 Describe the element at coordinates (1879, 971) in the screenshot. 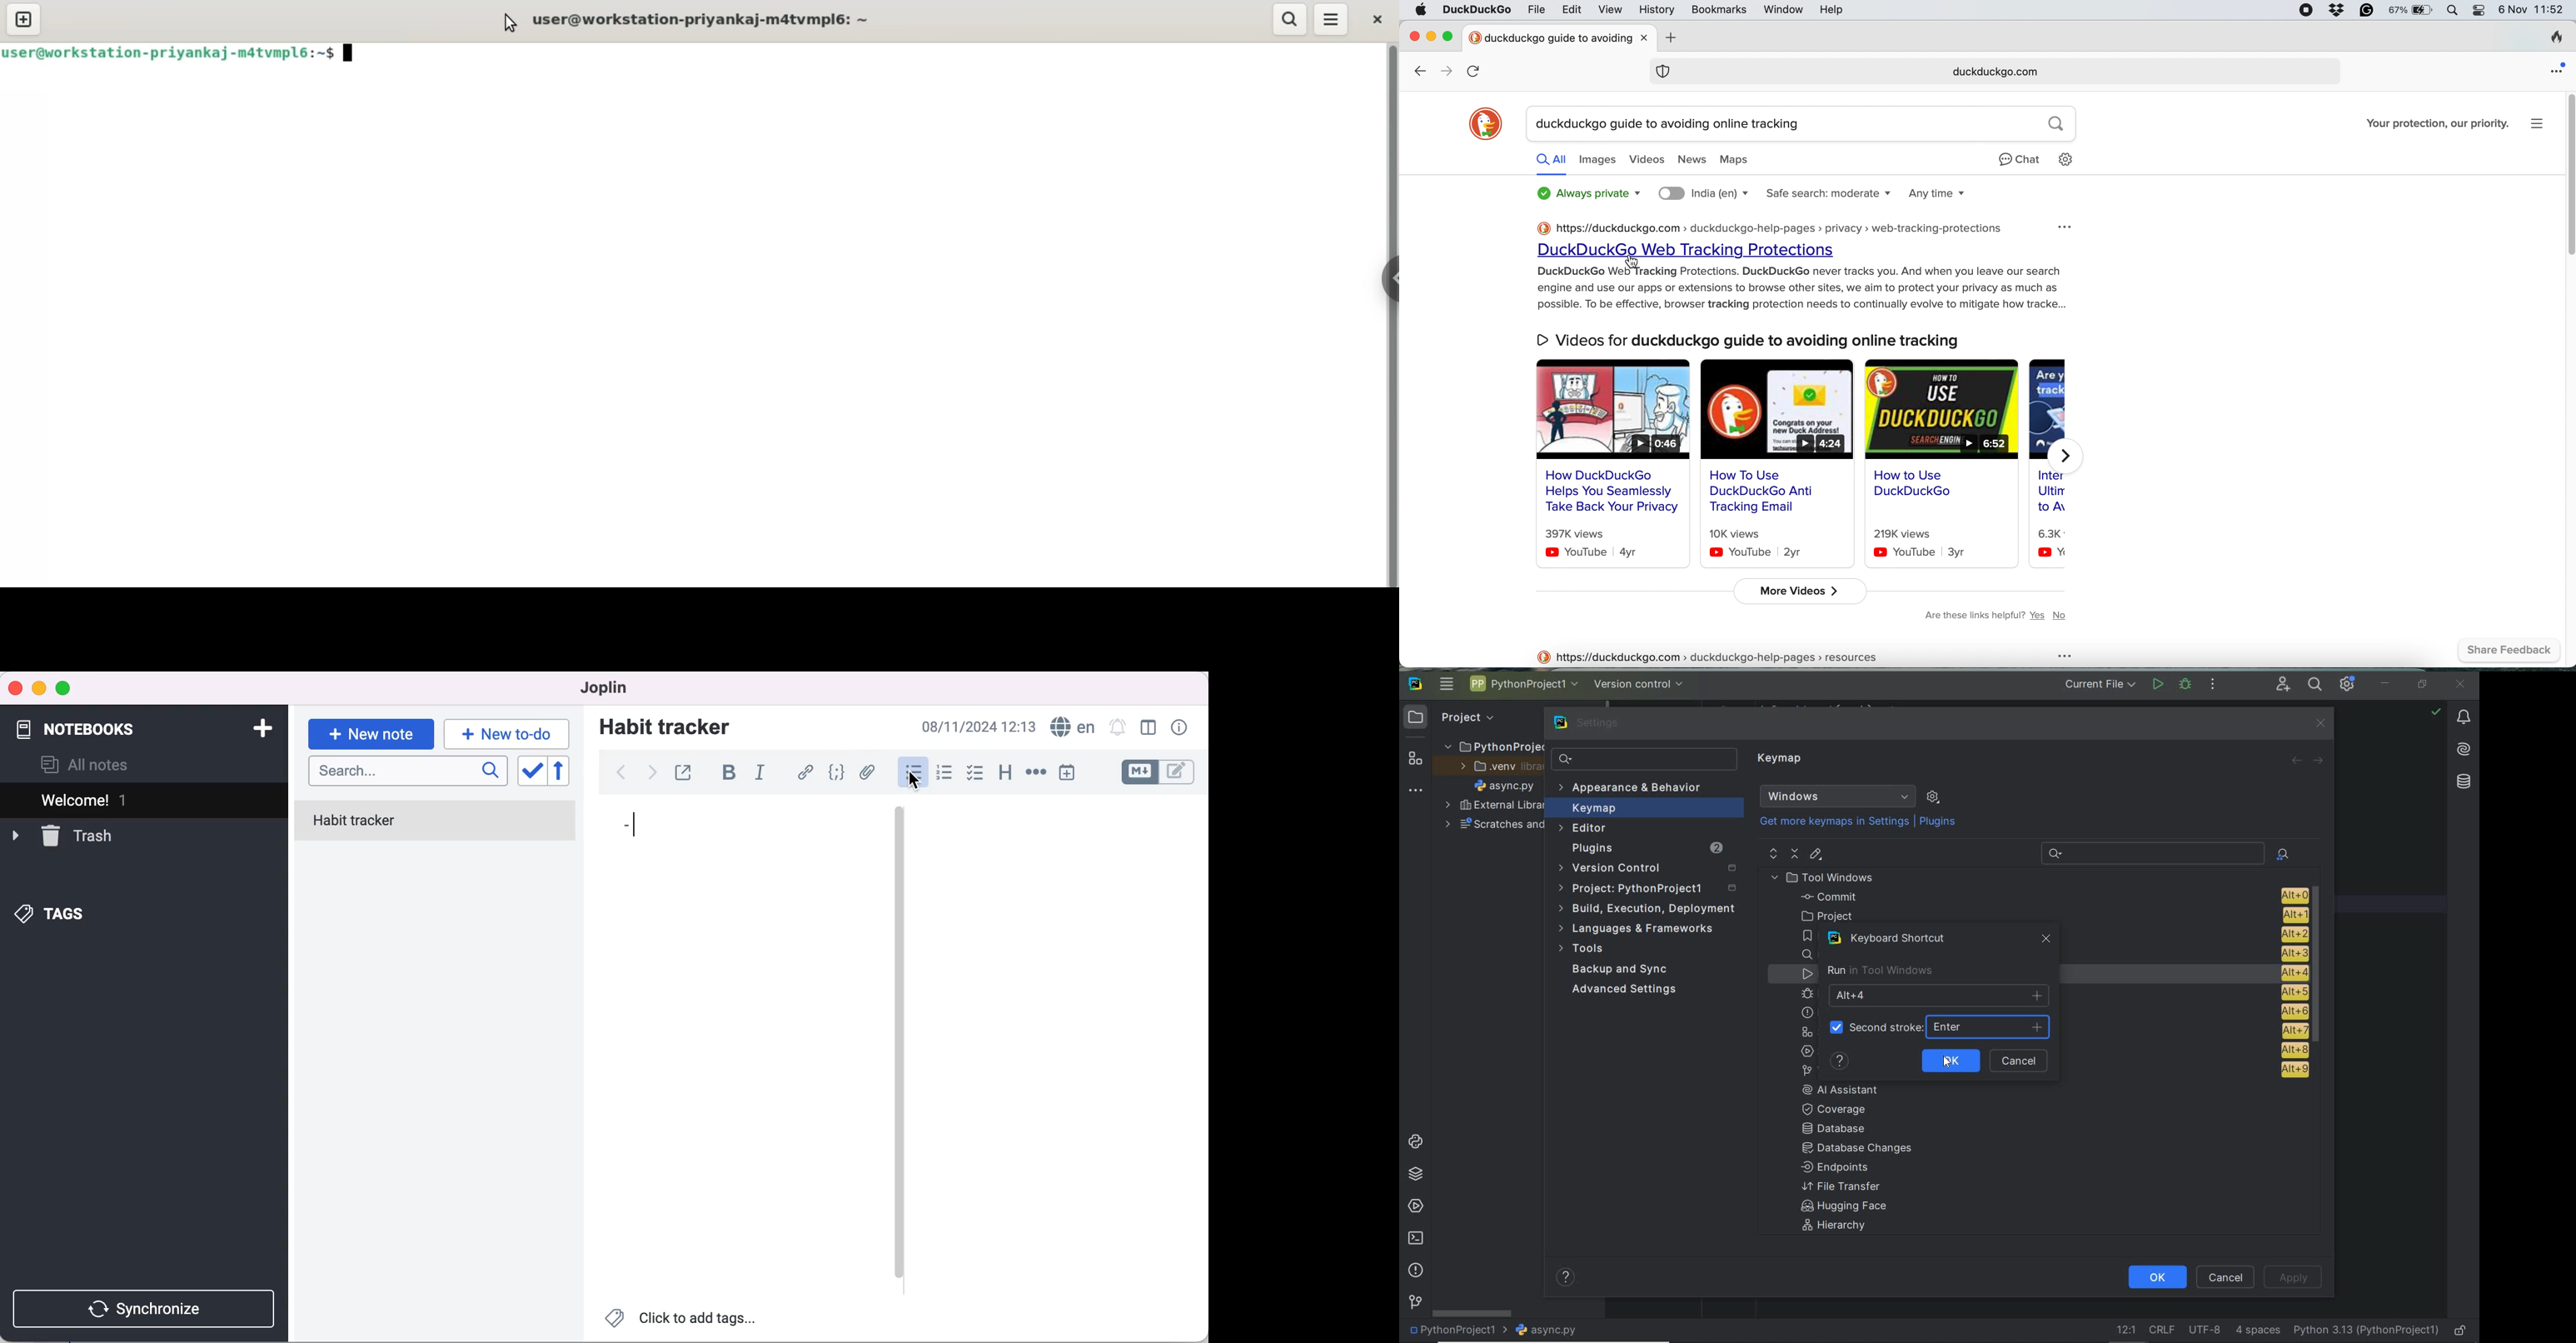

I see `Run in Tool Windows` at that location.